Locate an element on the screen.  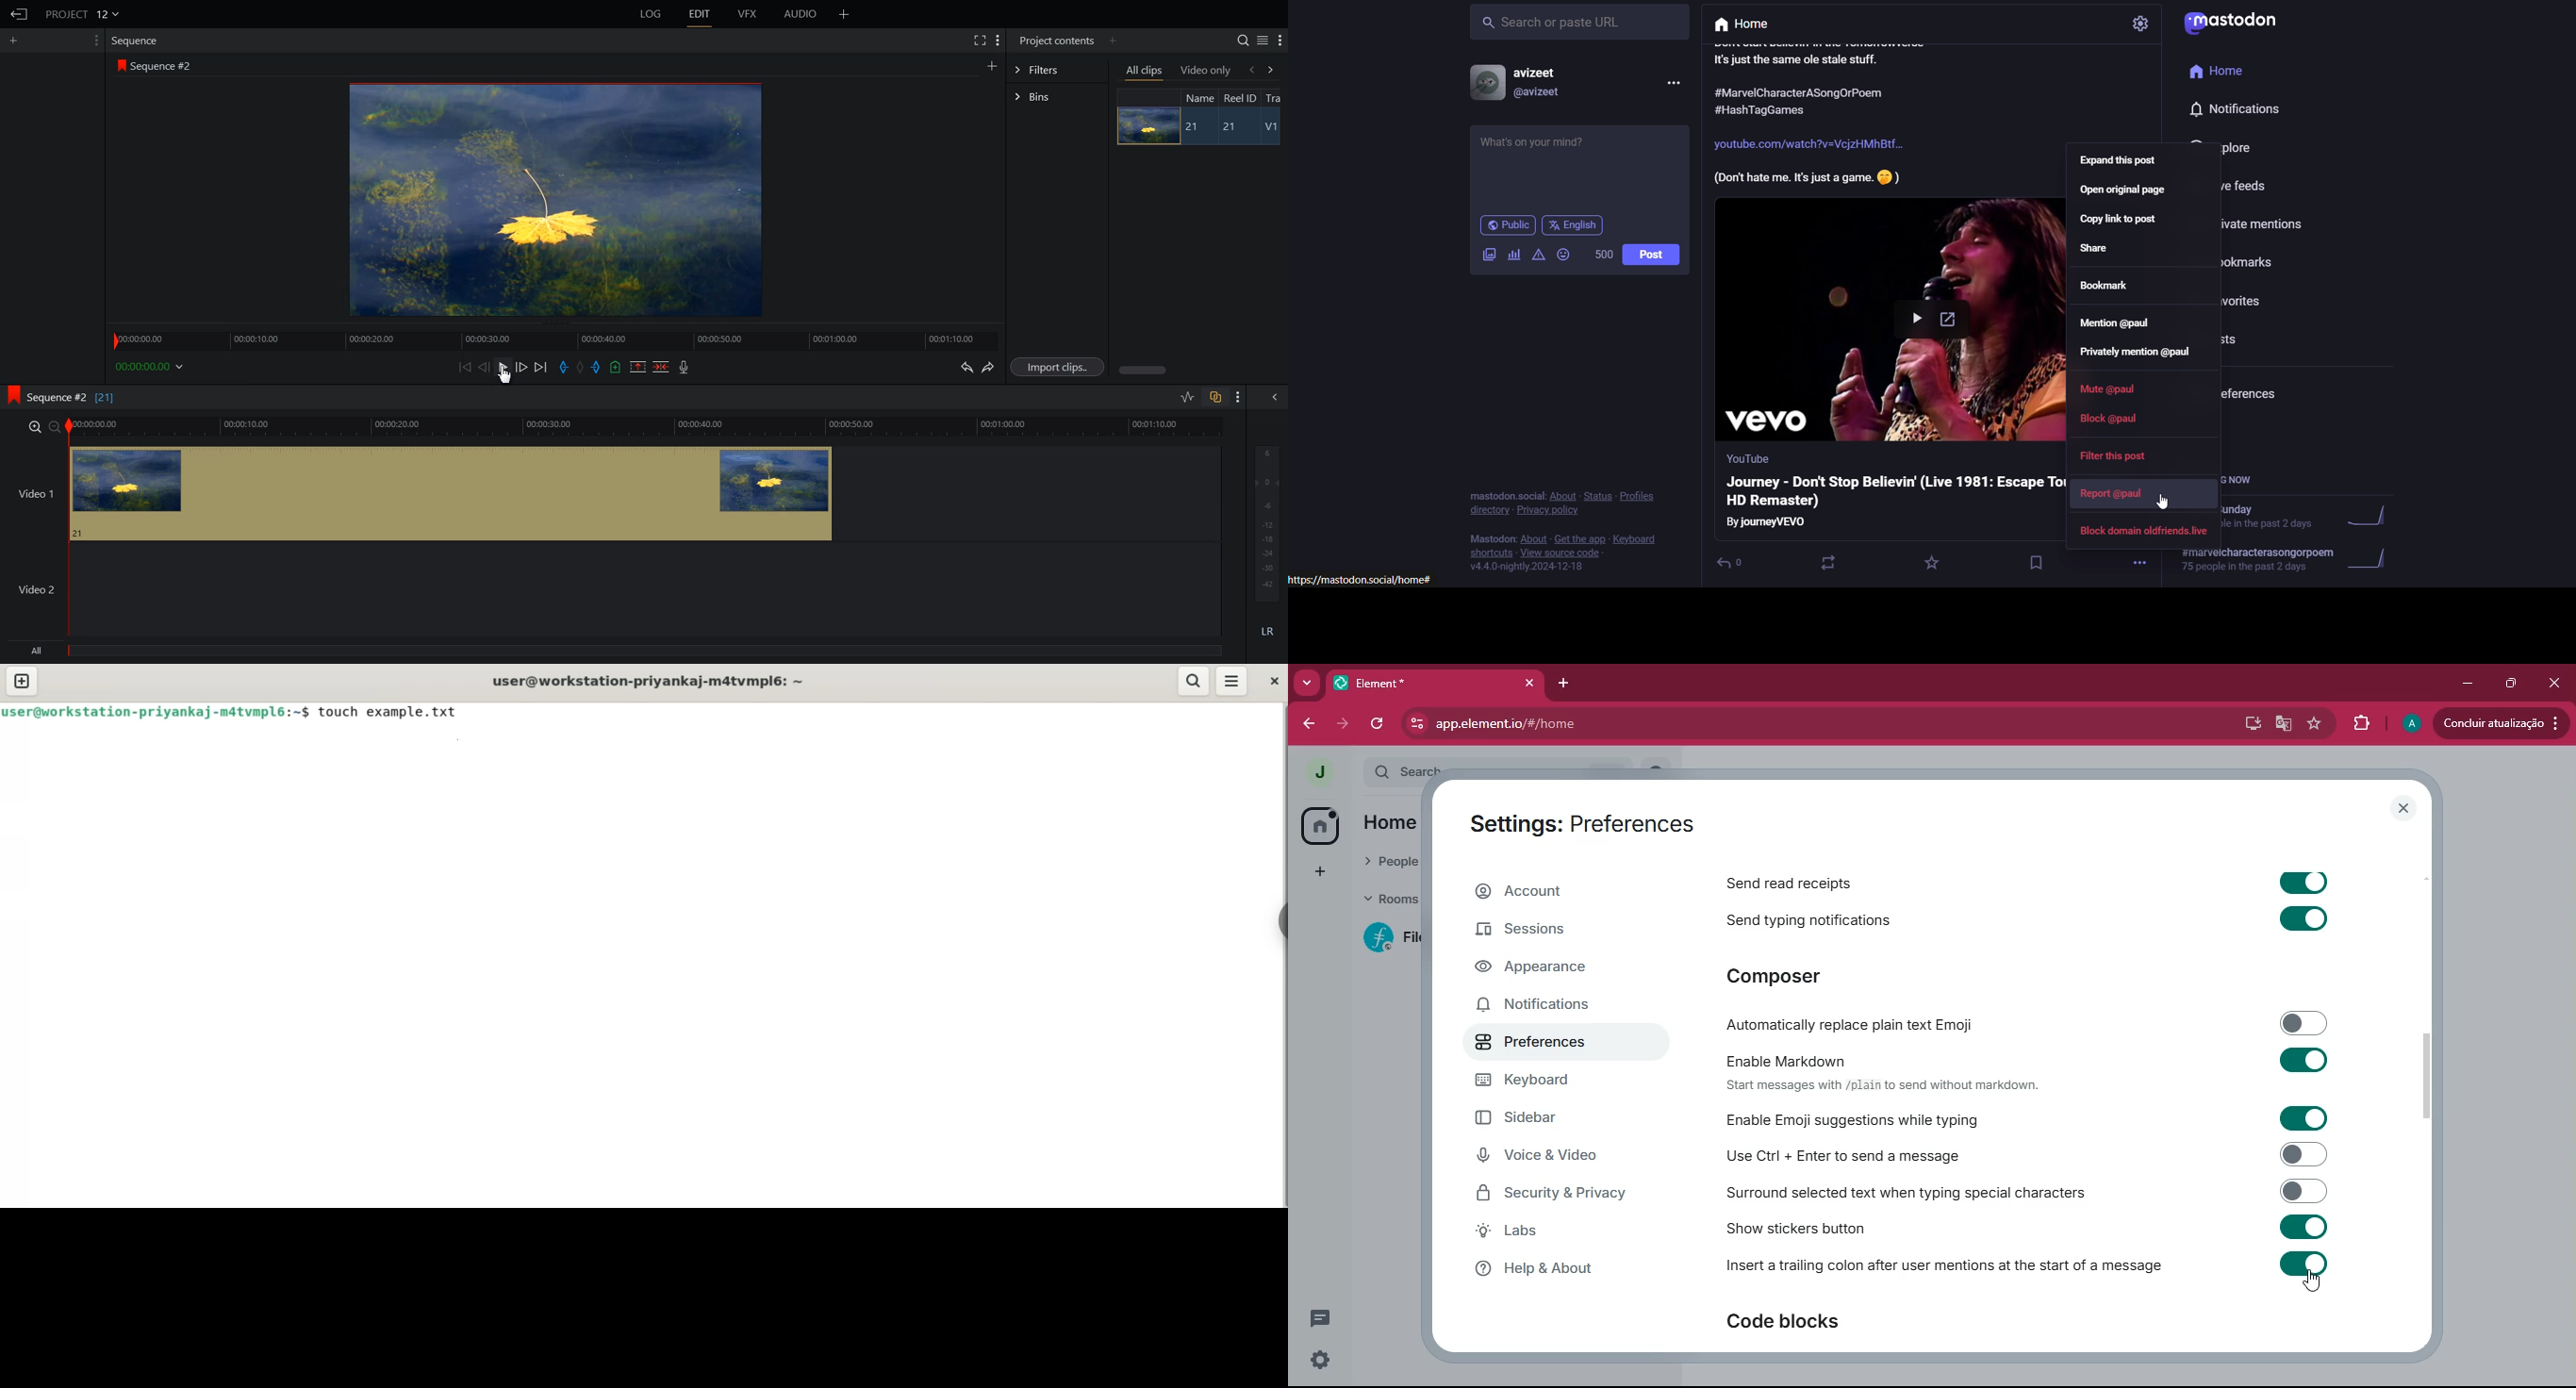
sessions is located at coordinates (1554, 934).